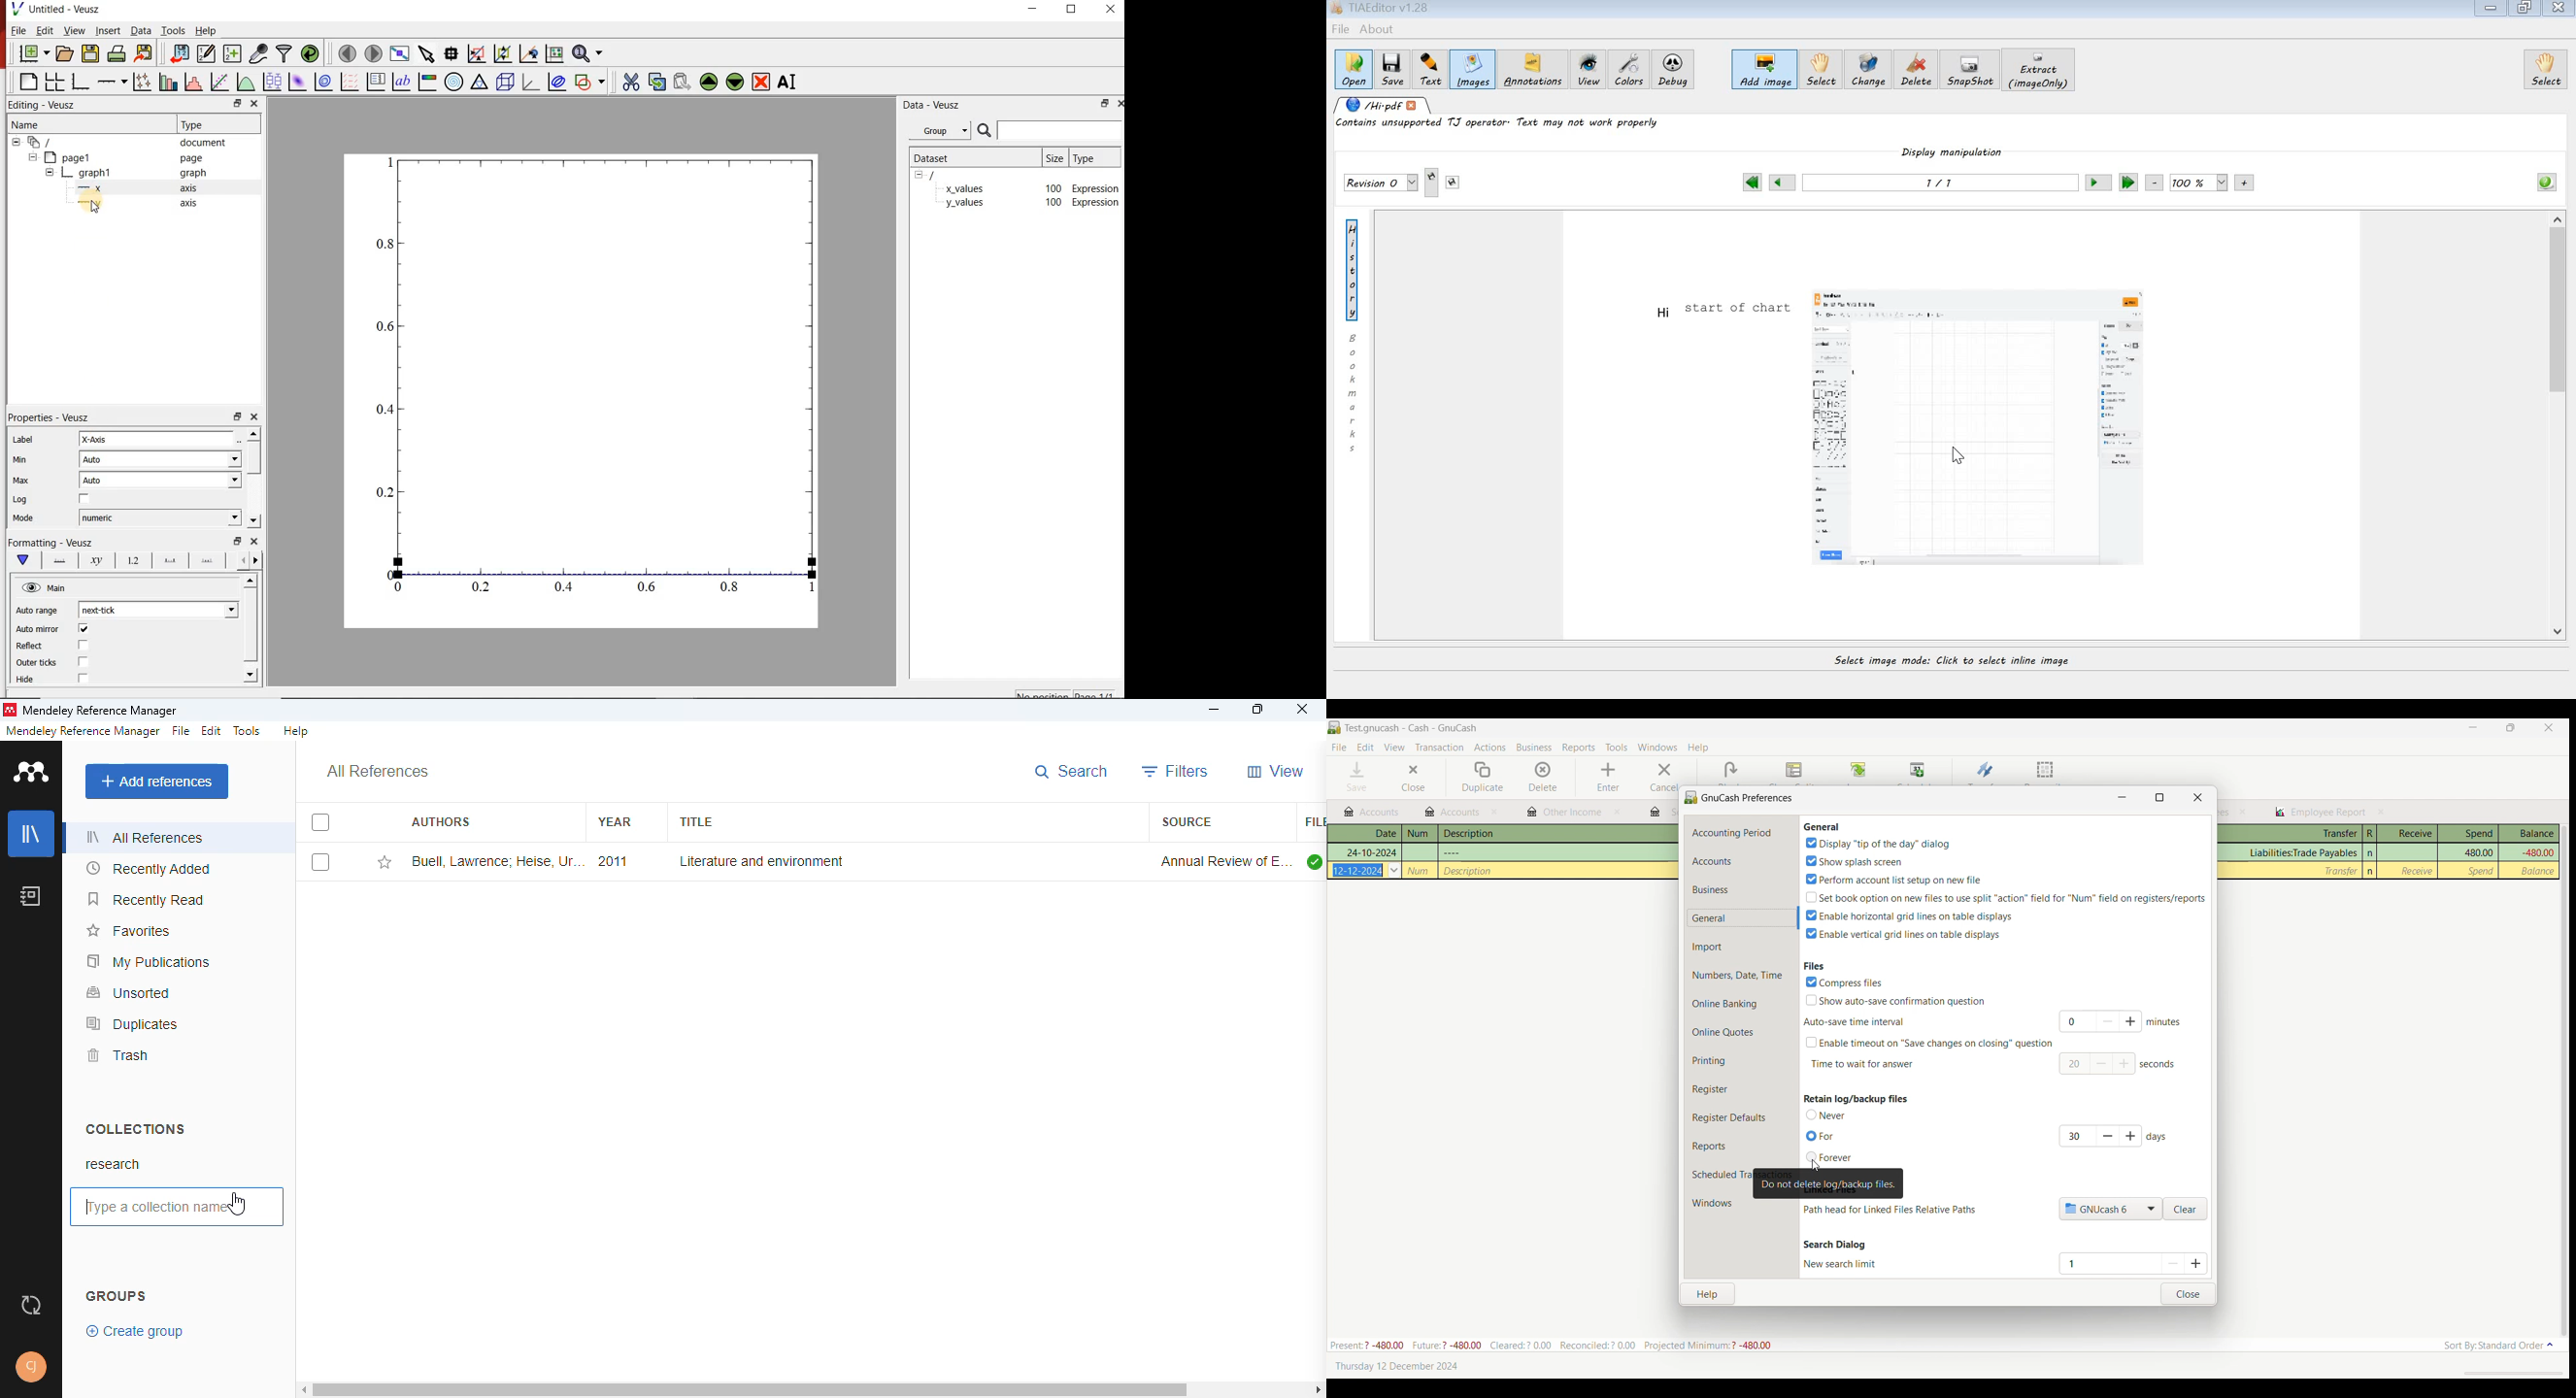 This screenshot has height=1400, width=2576. What do you see at coordinates (556, 82) in the screenshot?
I see `plot covariance ellipse` at bounding box center [556, 82].